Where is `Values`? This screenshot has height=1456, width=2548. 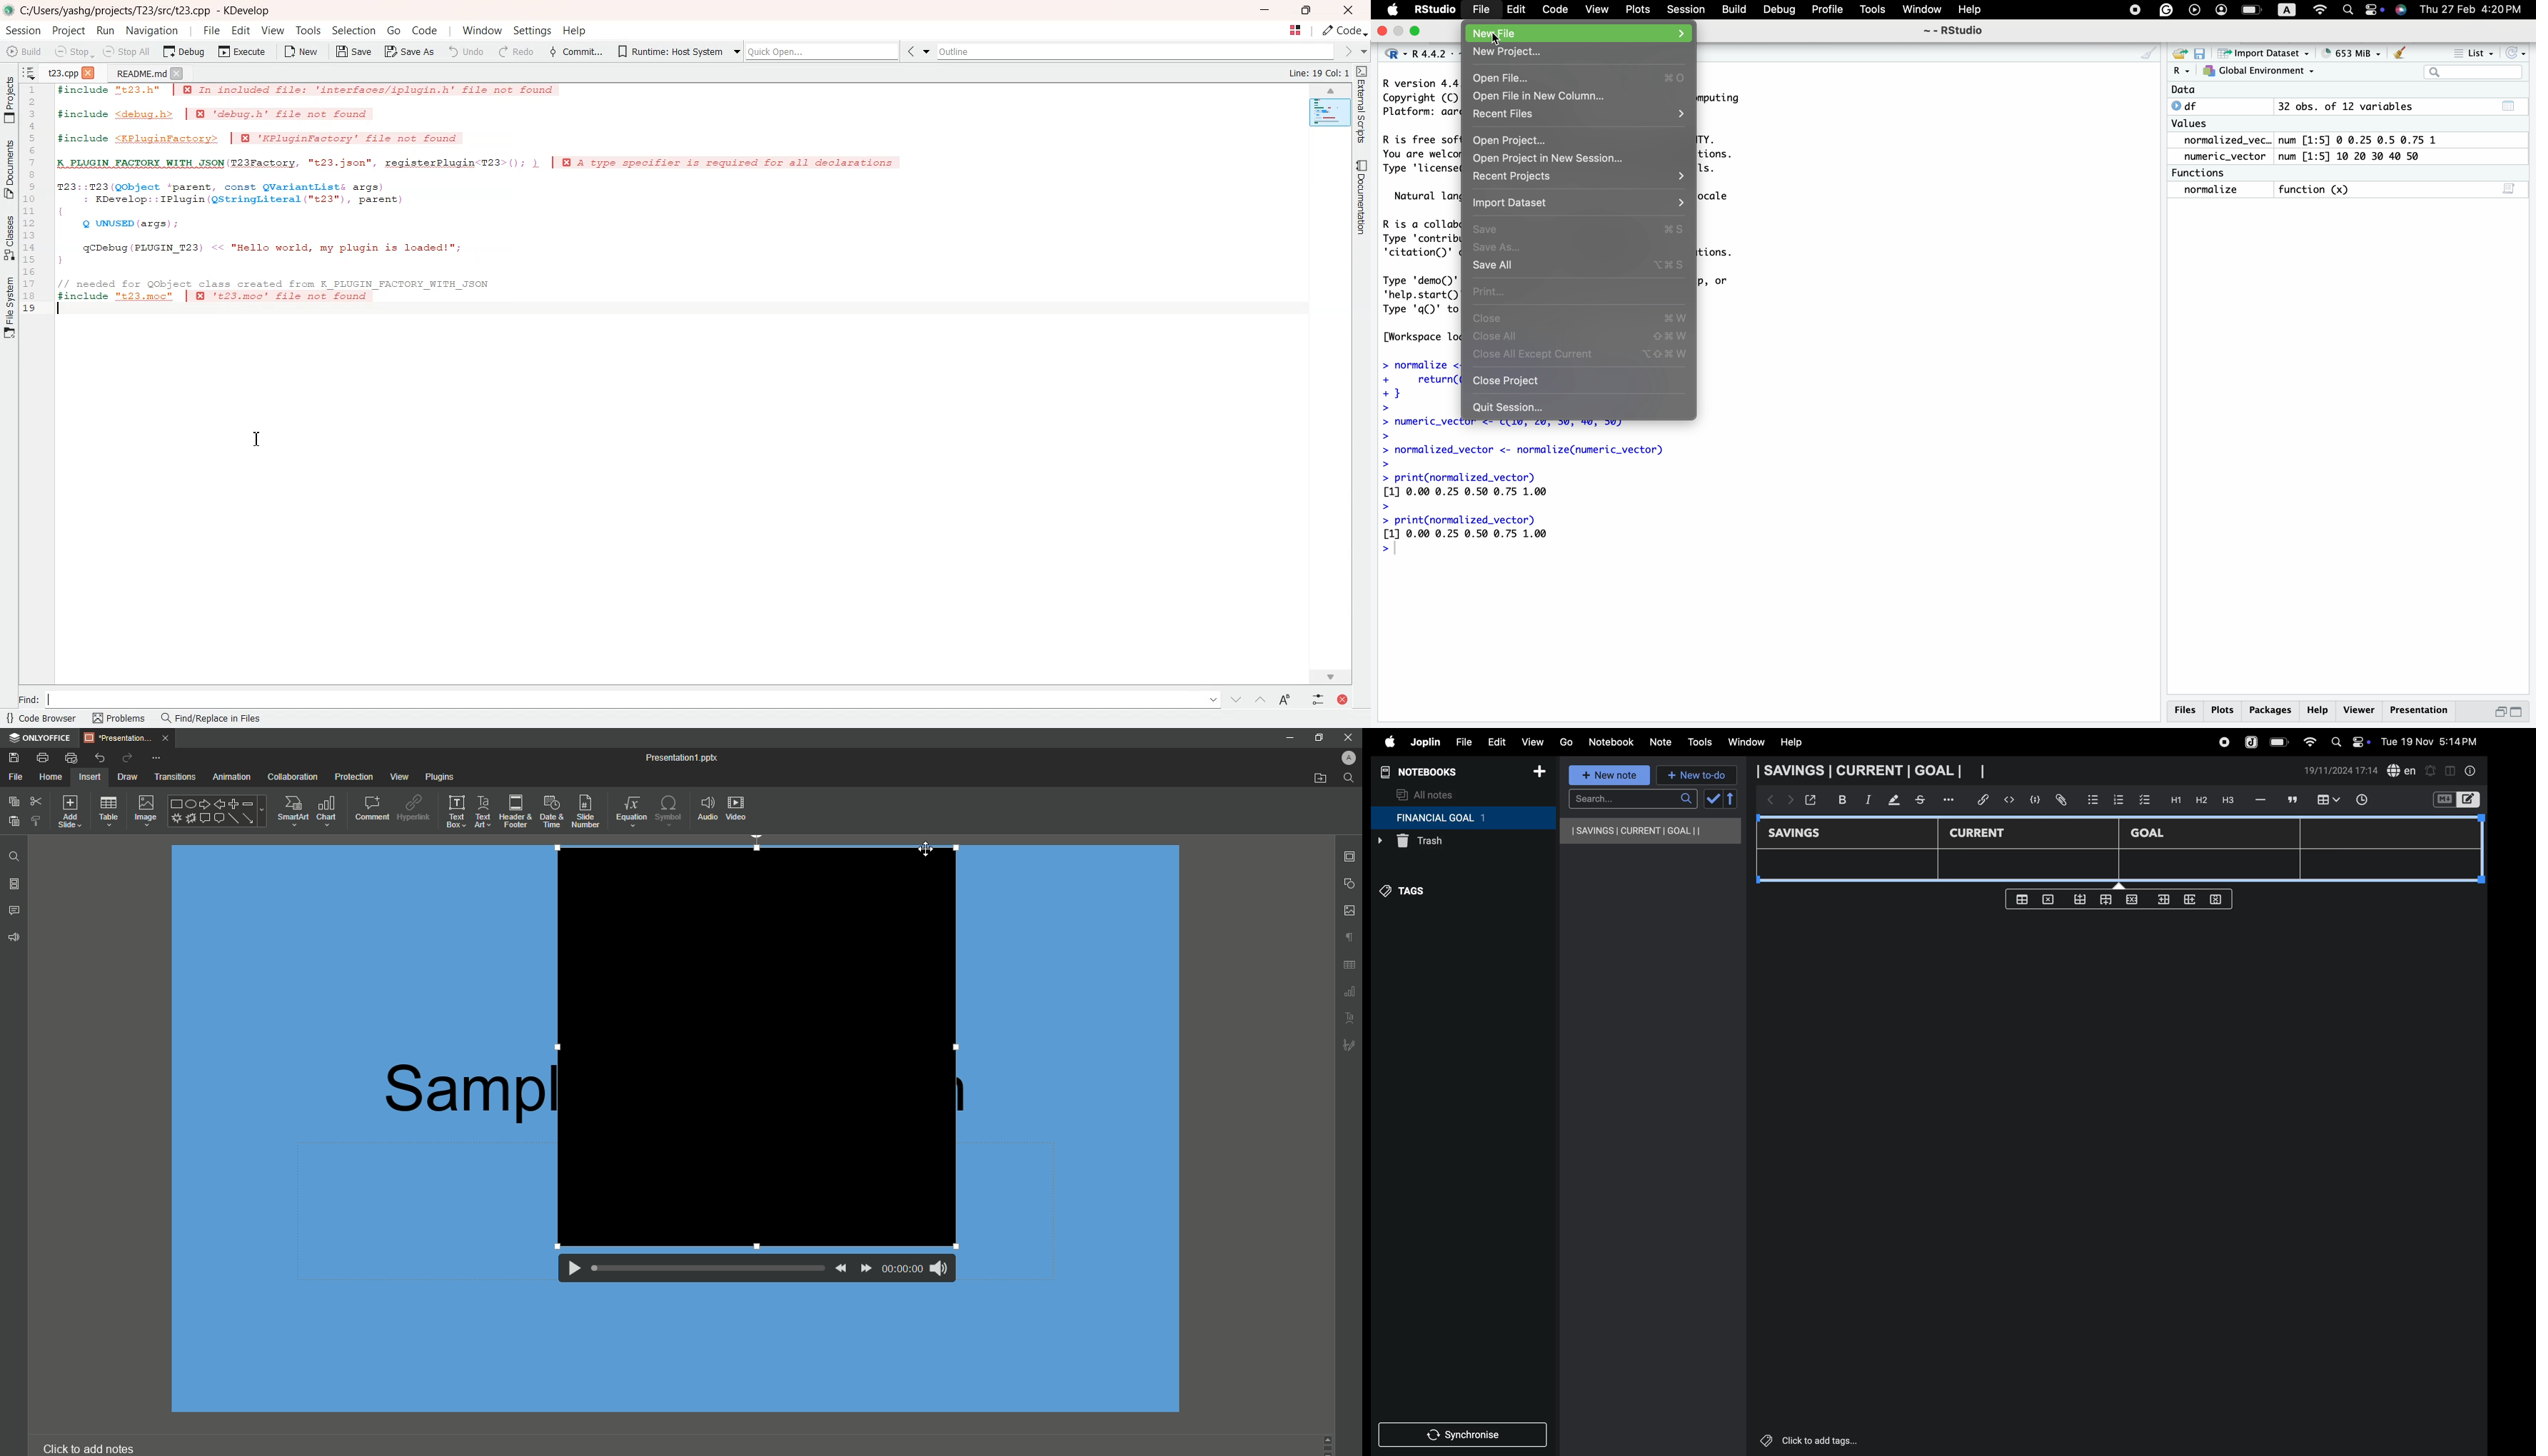
Values is located at coordinates (2189, 126).